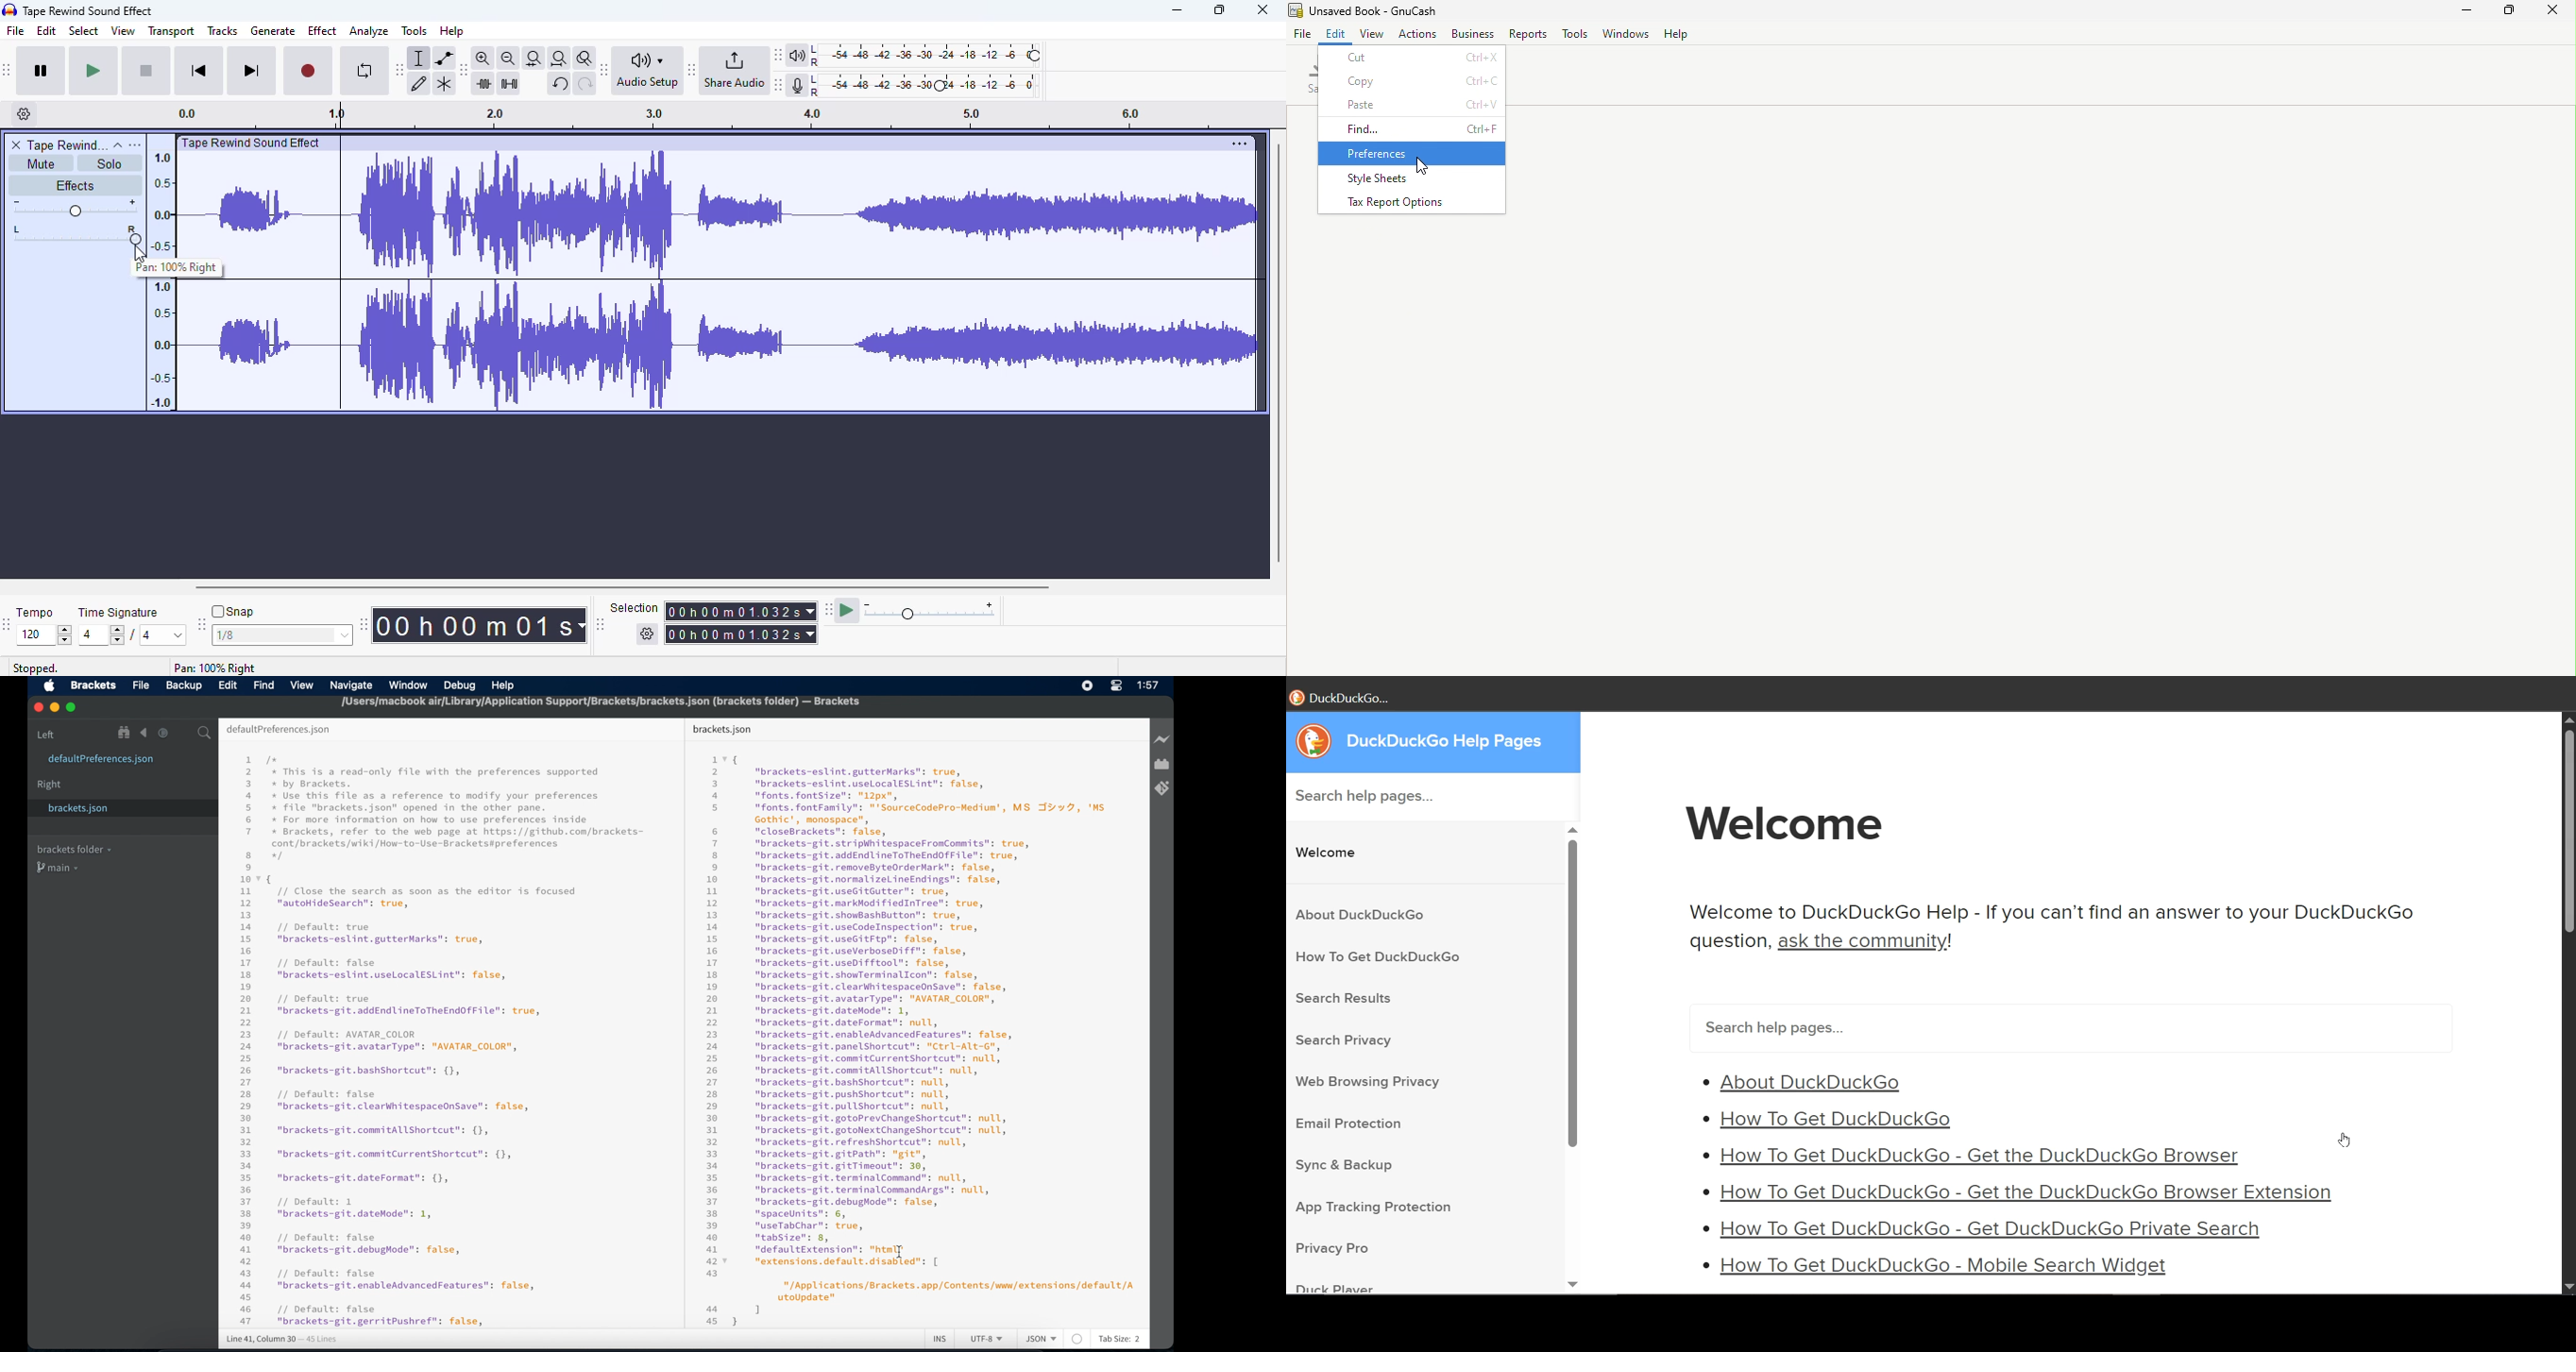 The height and width of the screenshot is (1372, 2576). Describe the element at coordinates (141, 257) in the screenshot. I see `cursor` at that location.